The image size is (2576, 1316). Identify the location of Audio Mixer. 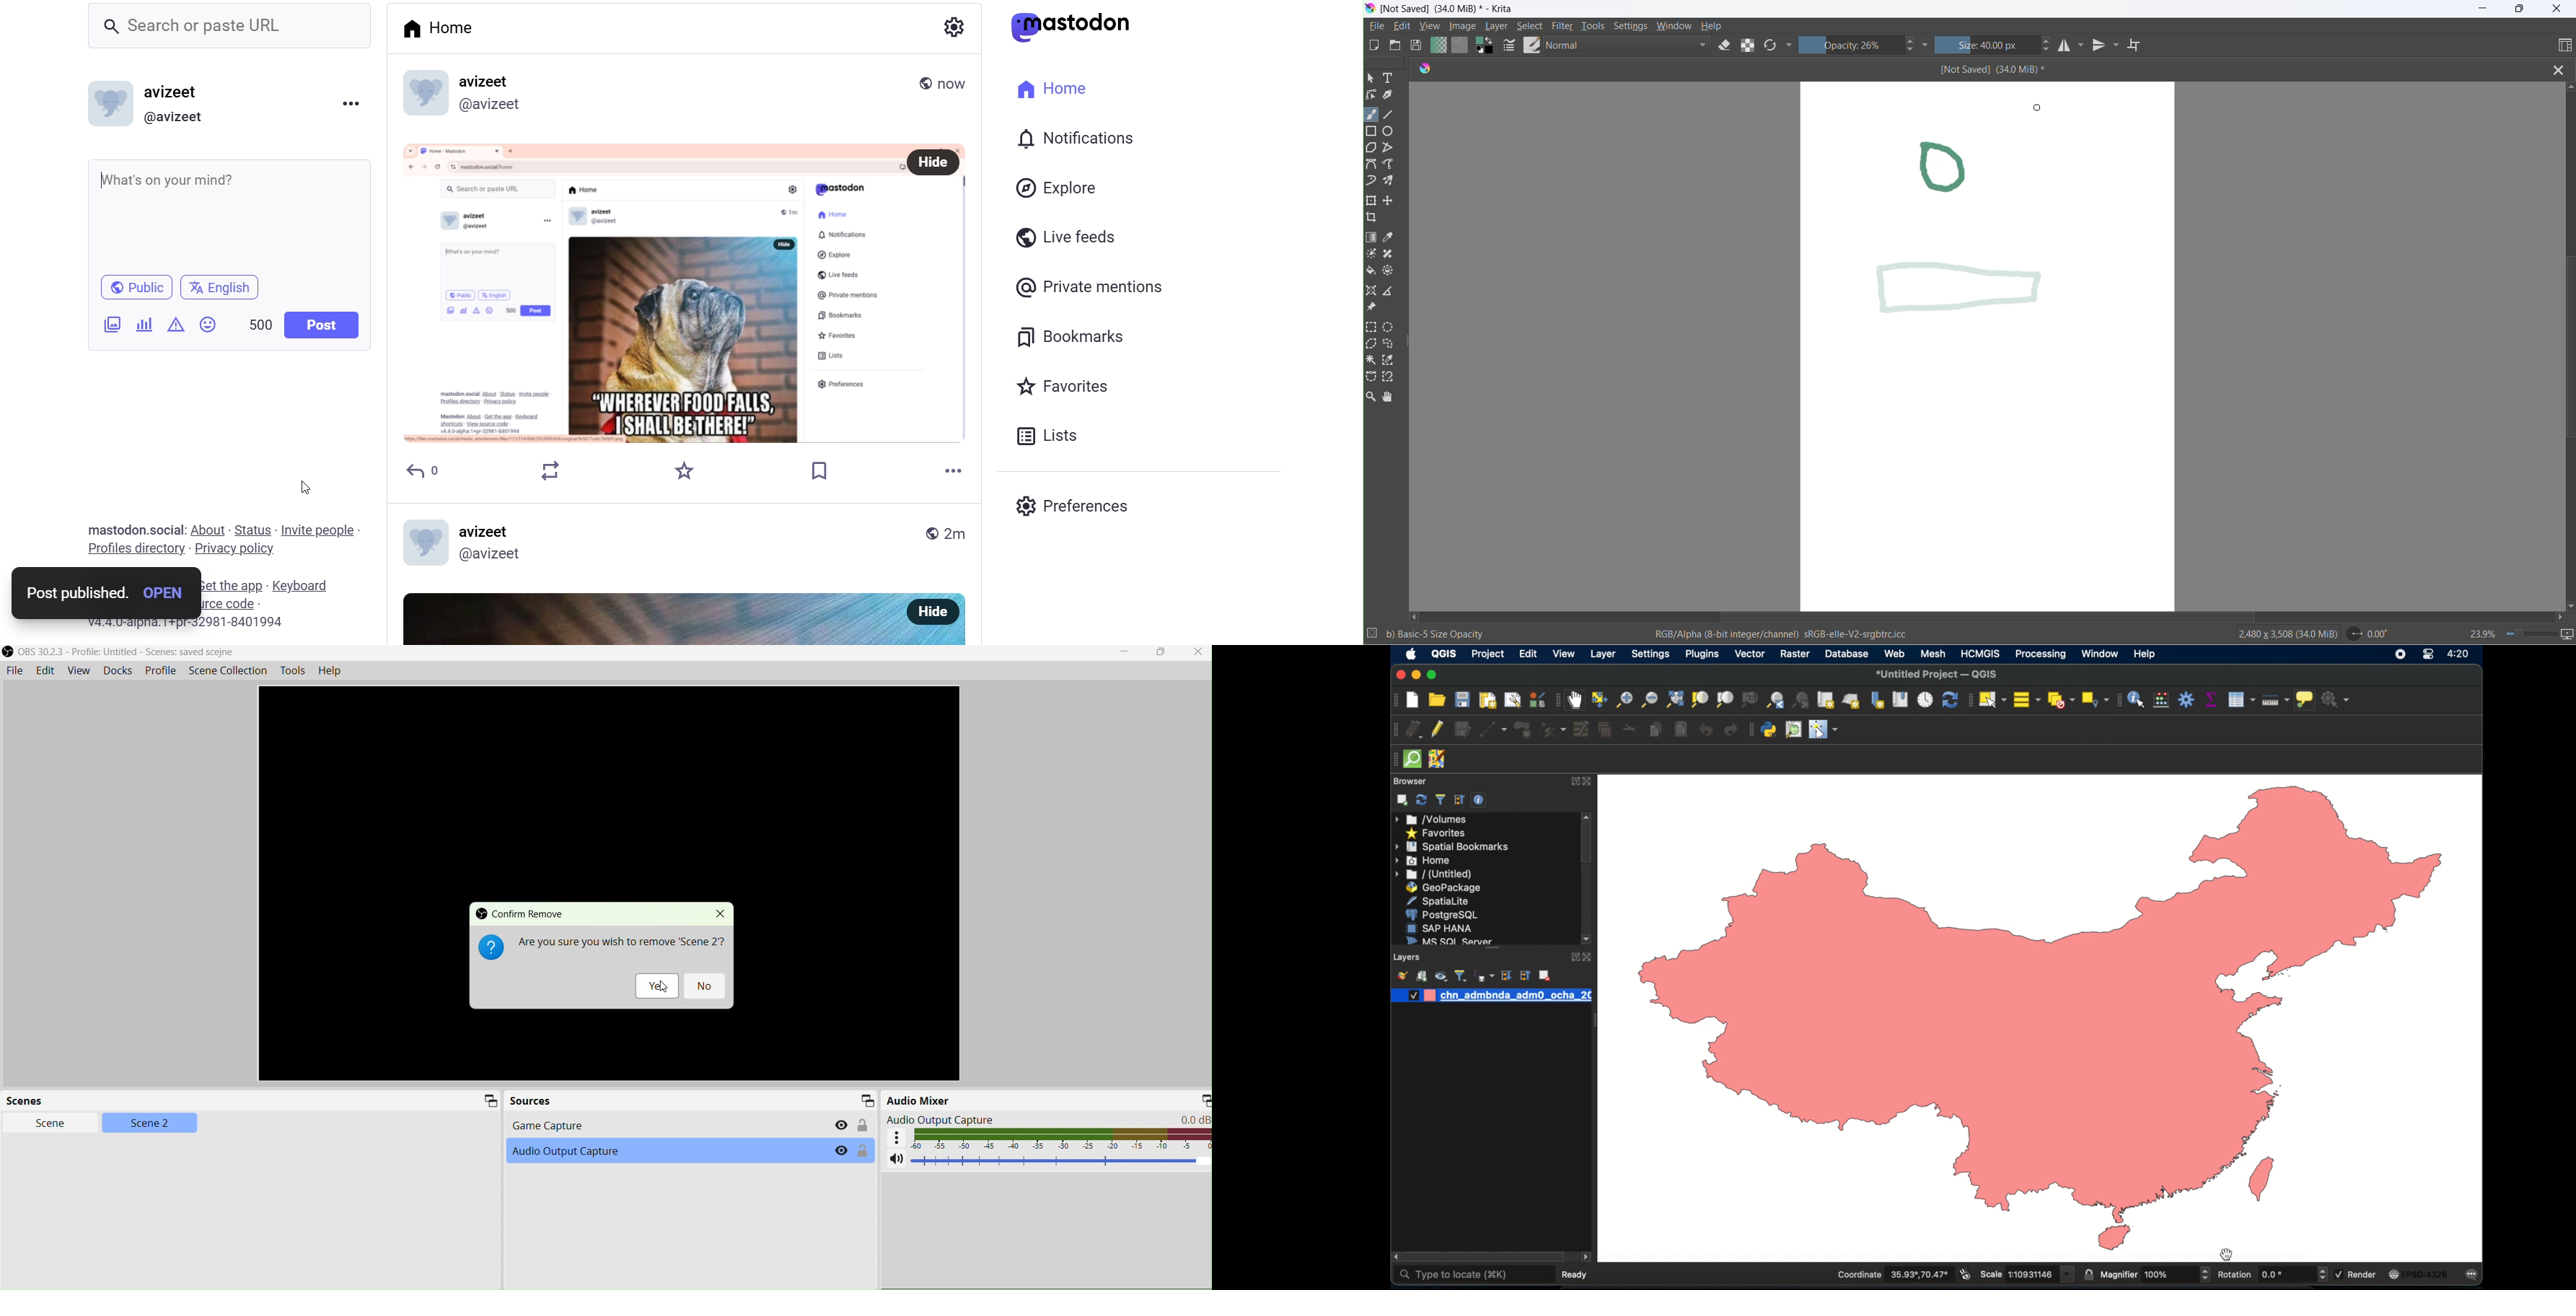
(979, 1100).